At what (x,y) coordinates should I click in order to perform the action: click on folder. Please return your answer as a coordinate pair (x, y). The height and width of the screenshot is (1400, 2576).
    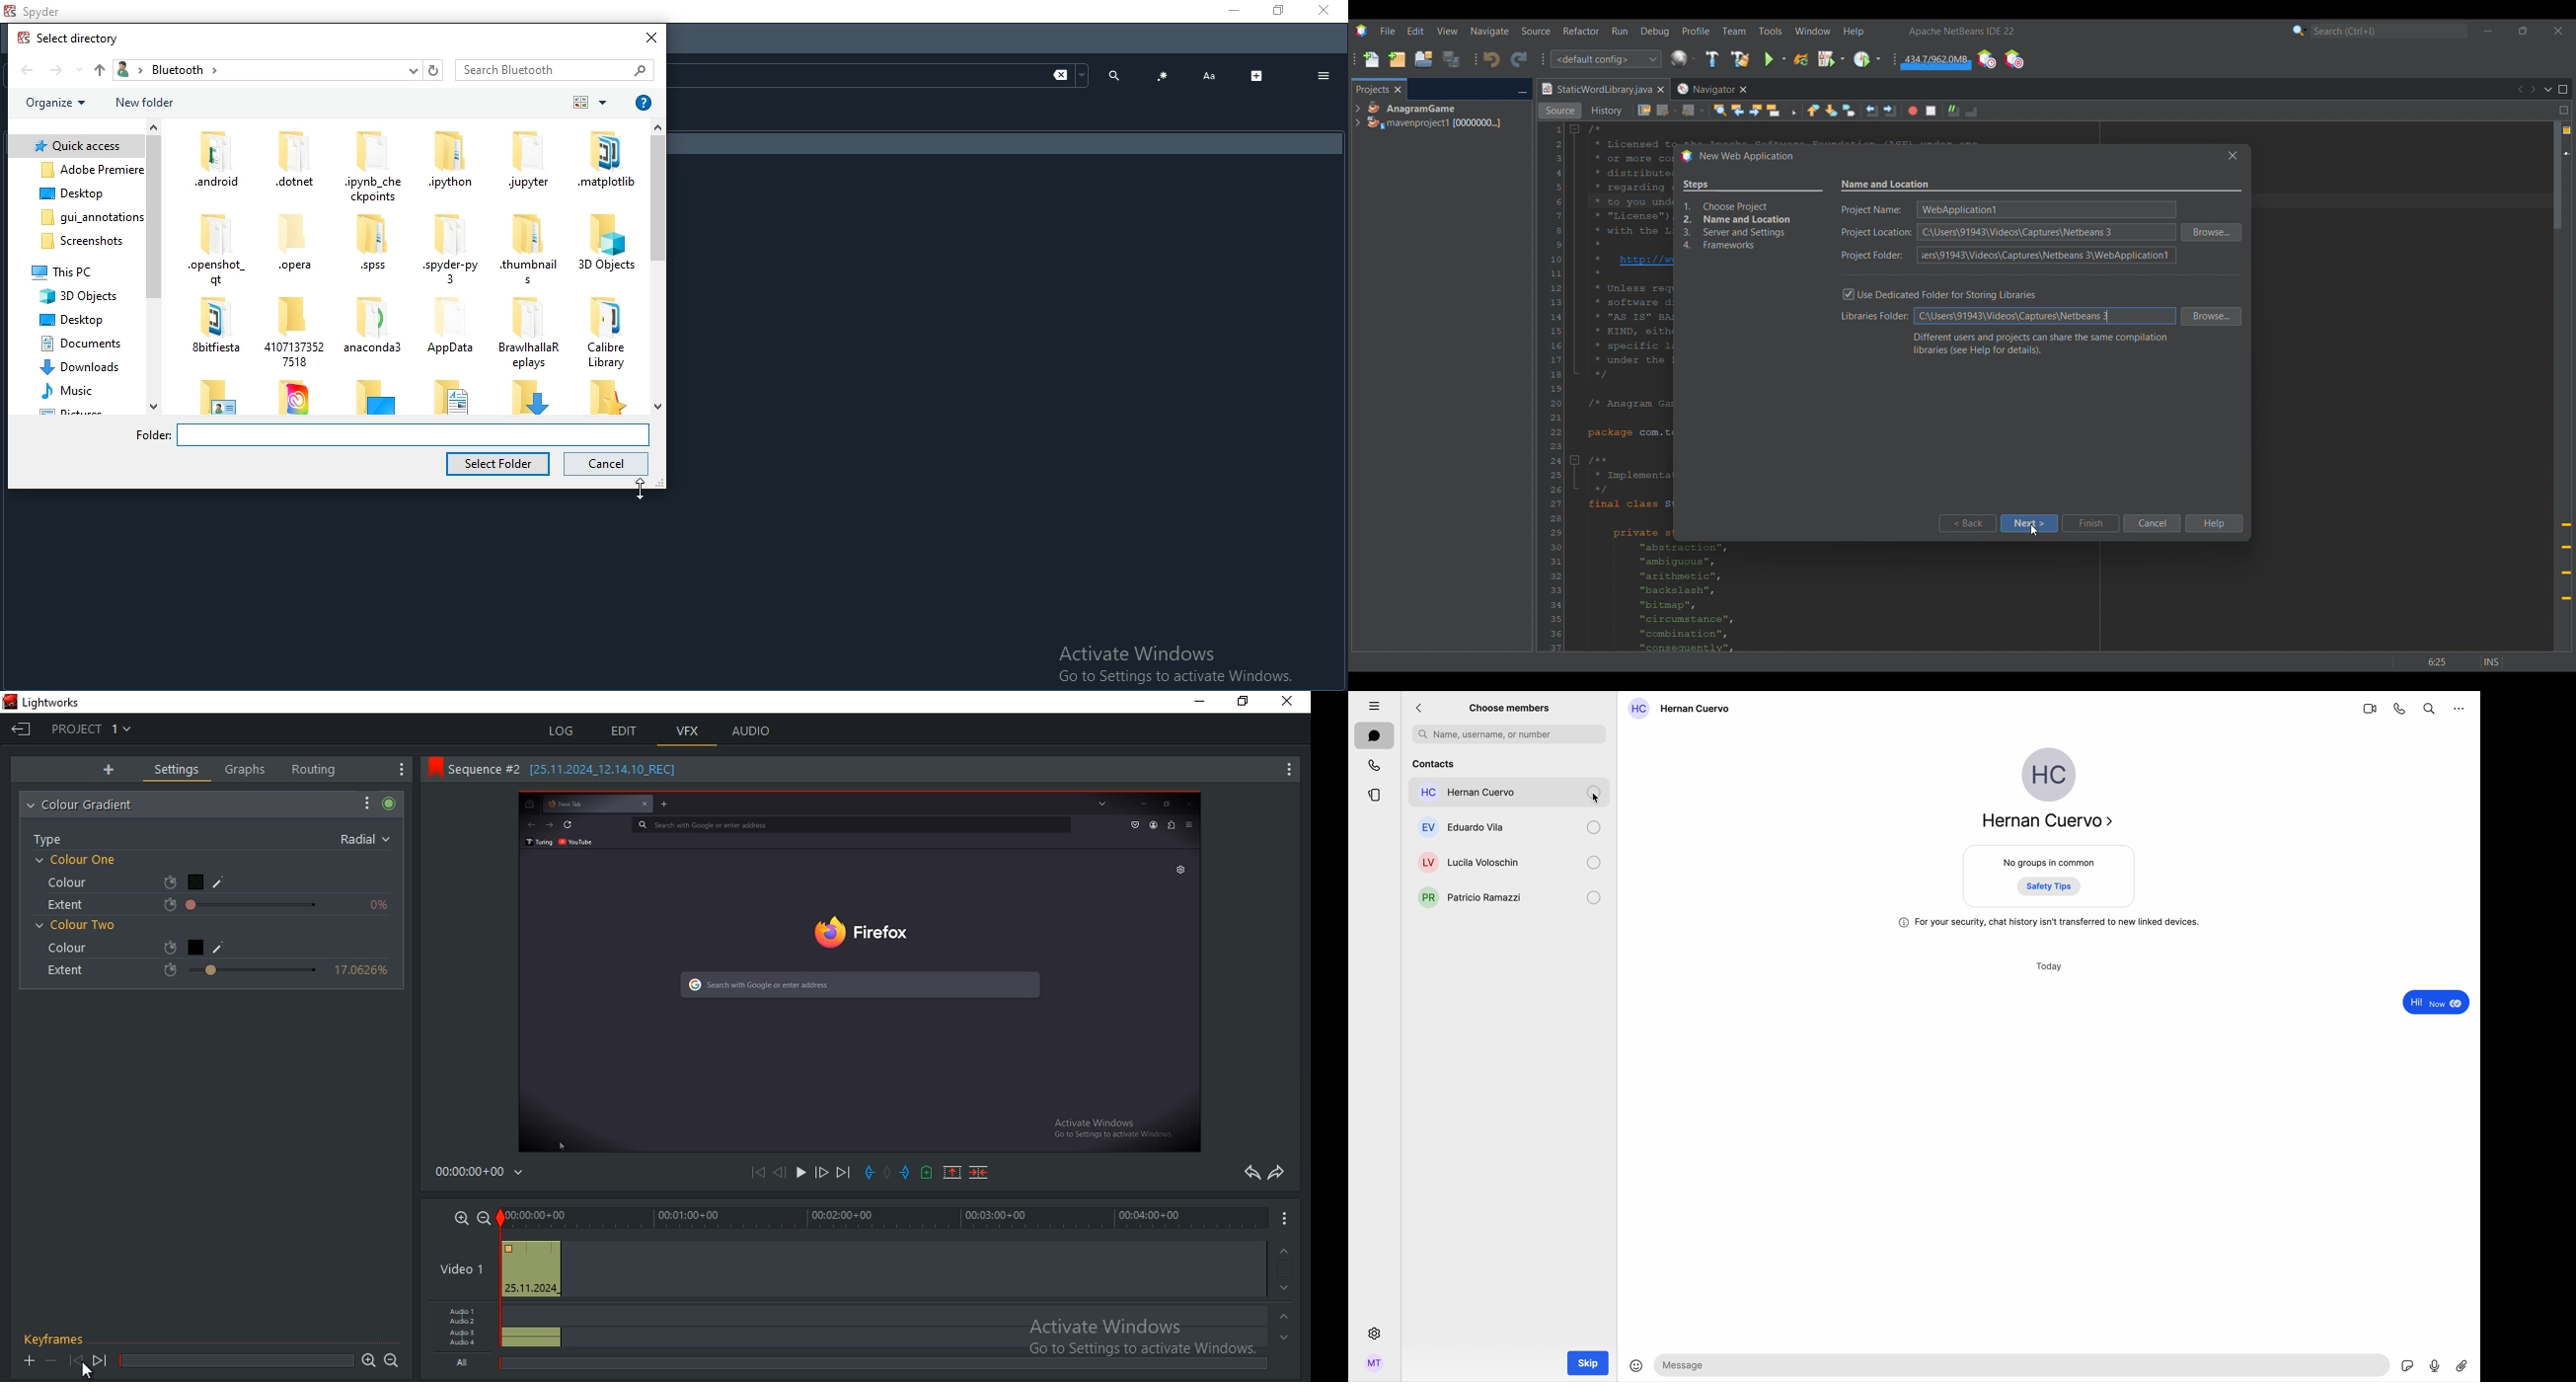
    Looking at the image, I should click on (214, 329).